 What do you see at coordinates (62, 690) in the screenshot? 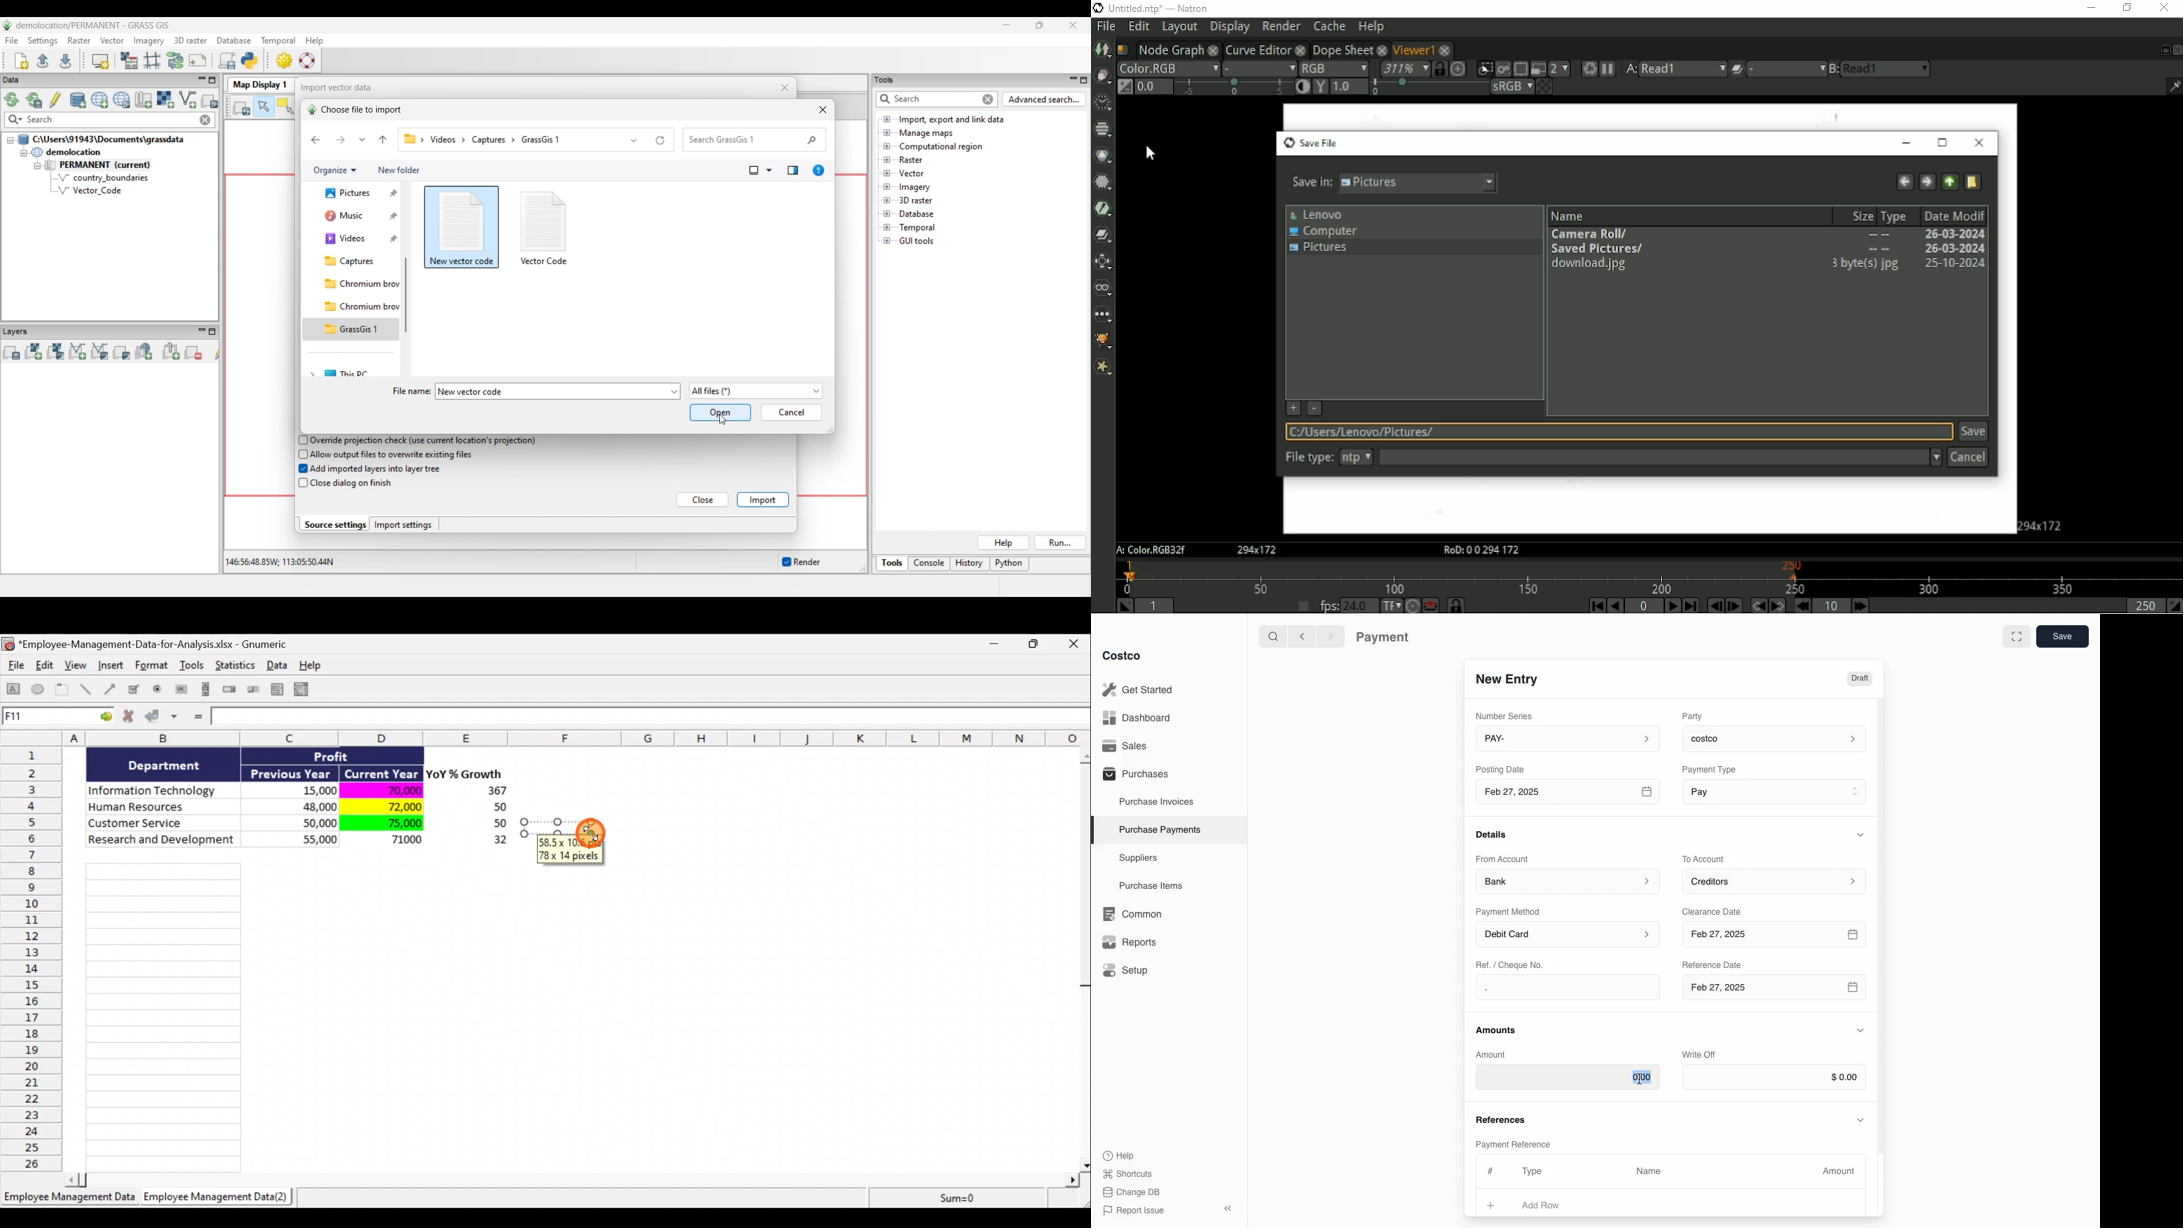
I see `Create a frame` at bounding box center [62, 690].